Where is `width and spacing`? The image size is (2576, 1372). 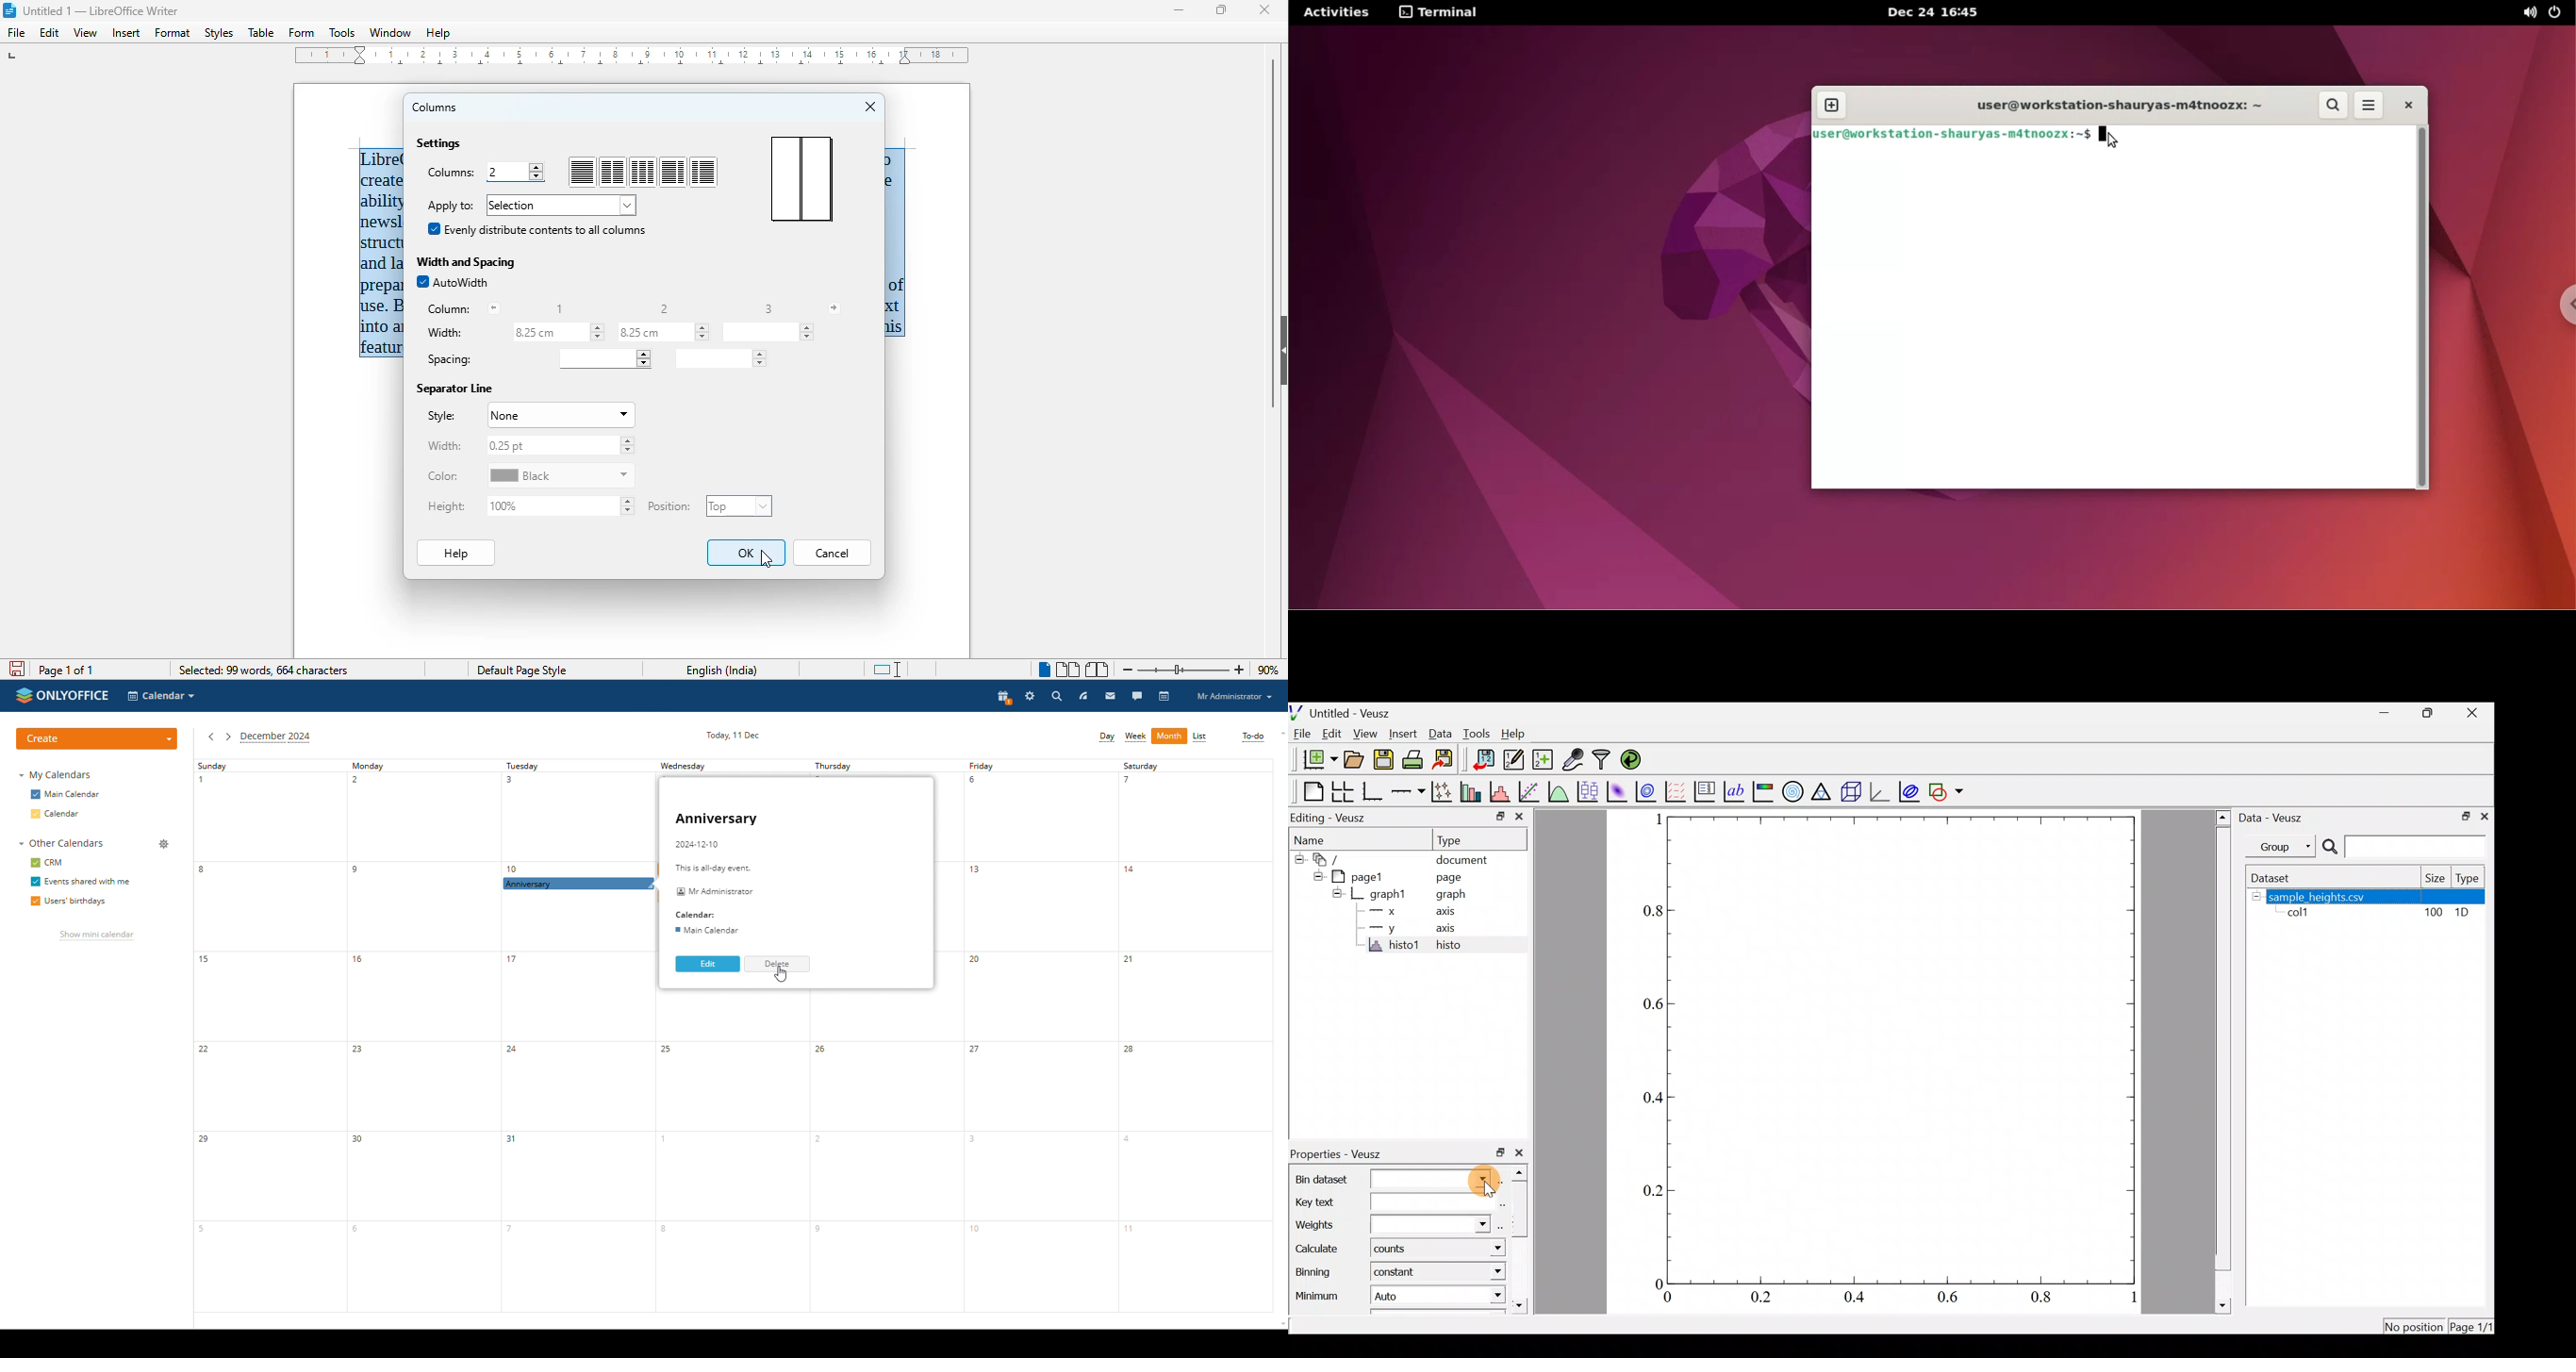 width and spacing is located at coordinates (467, 261).